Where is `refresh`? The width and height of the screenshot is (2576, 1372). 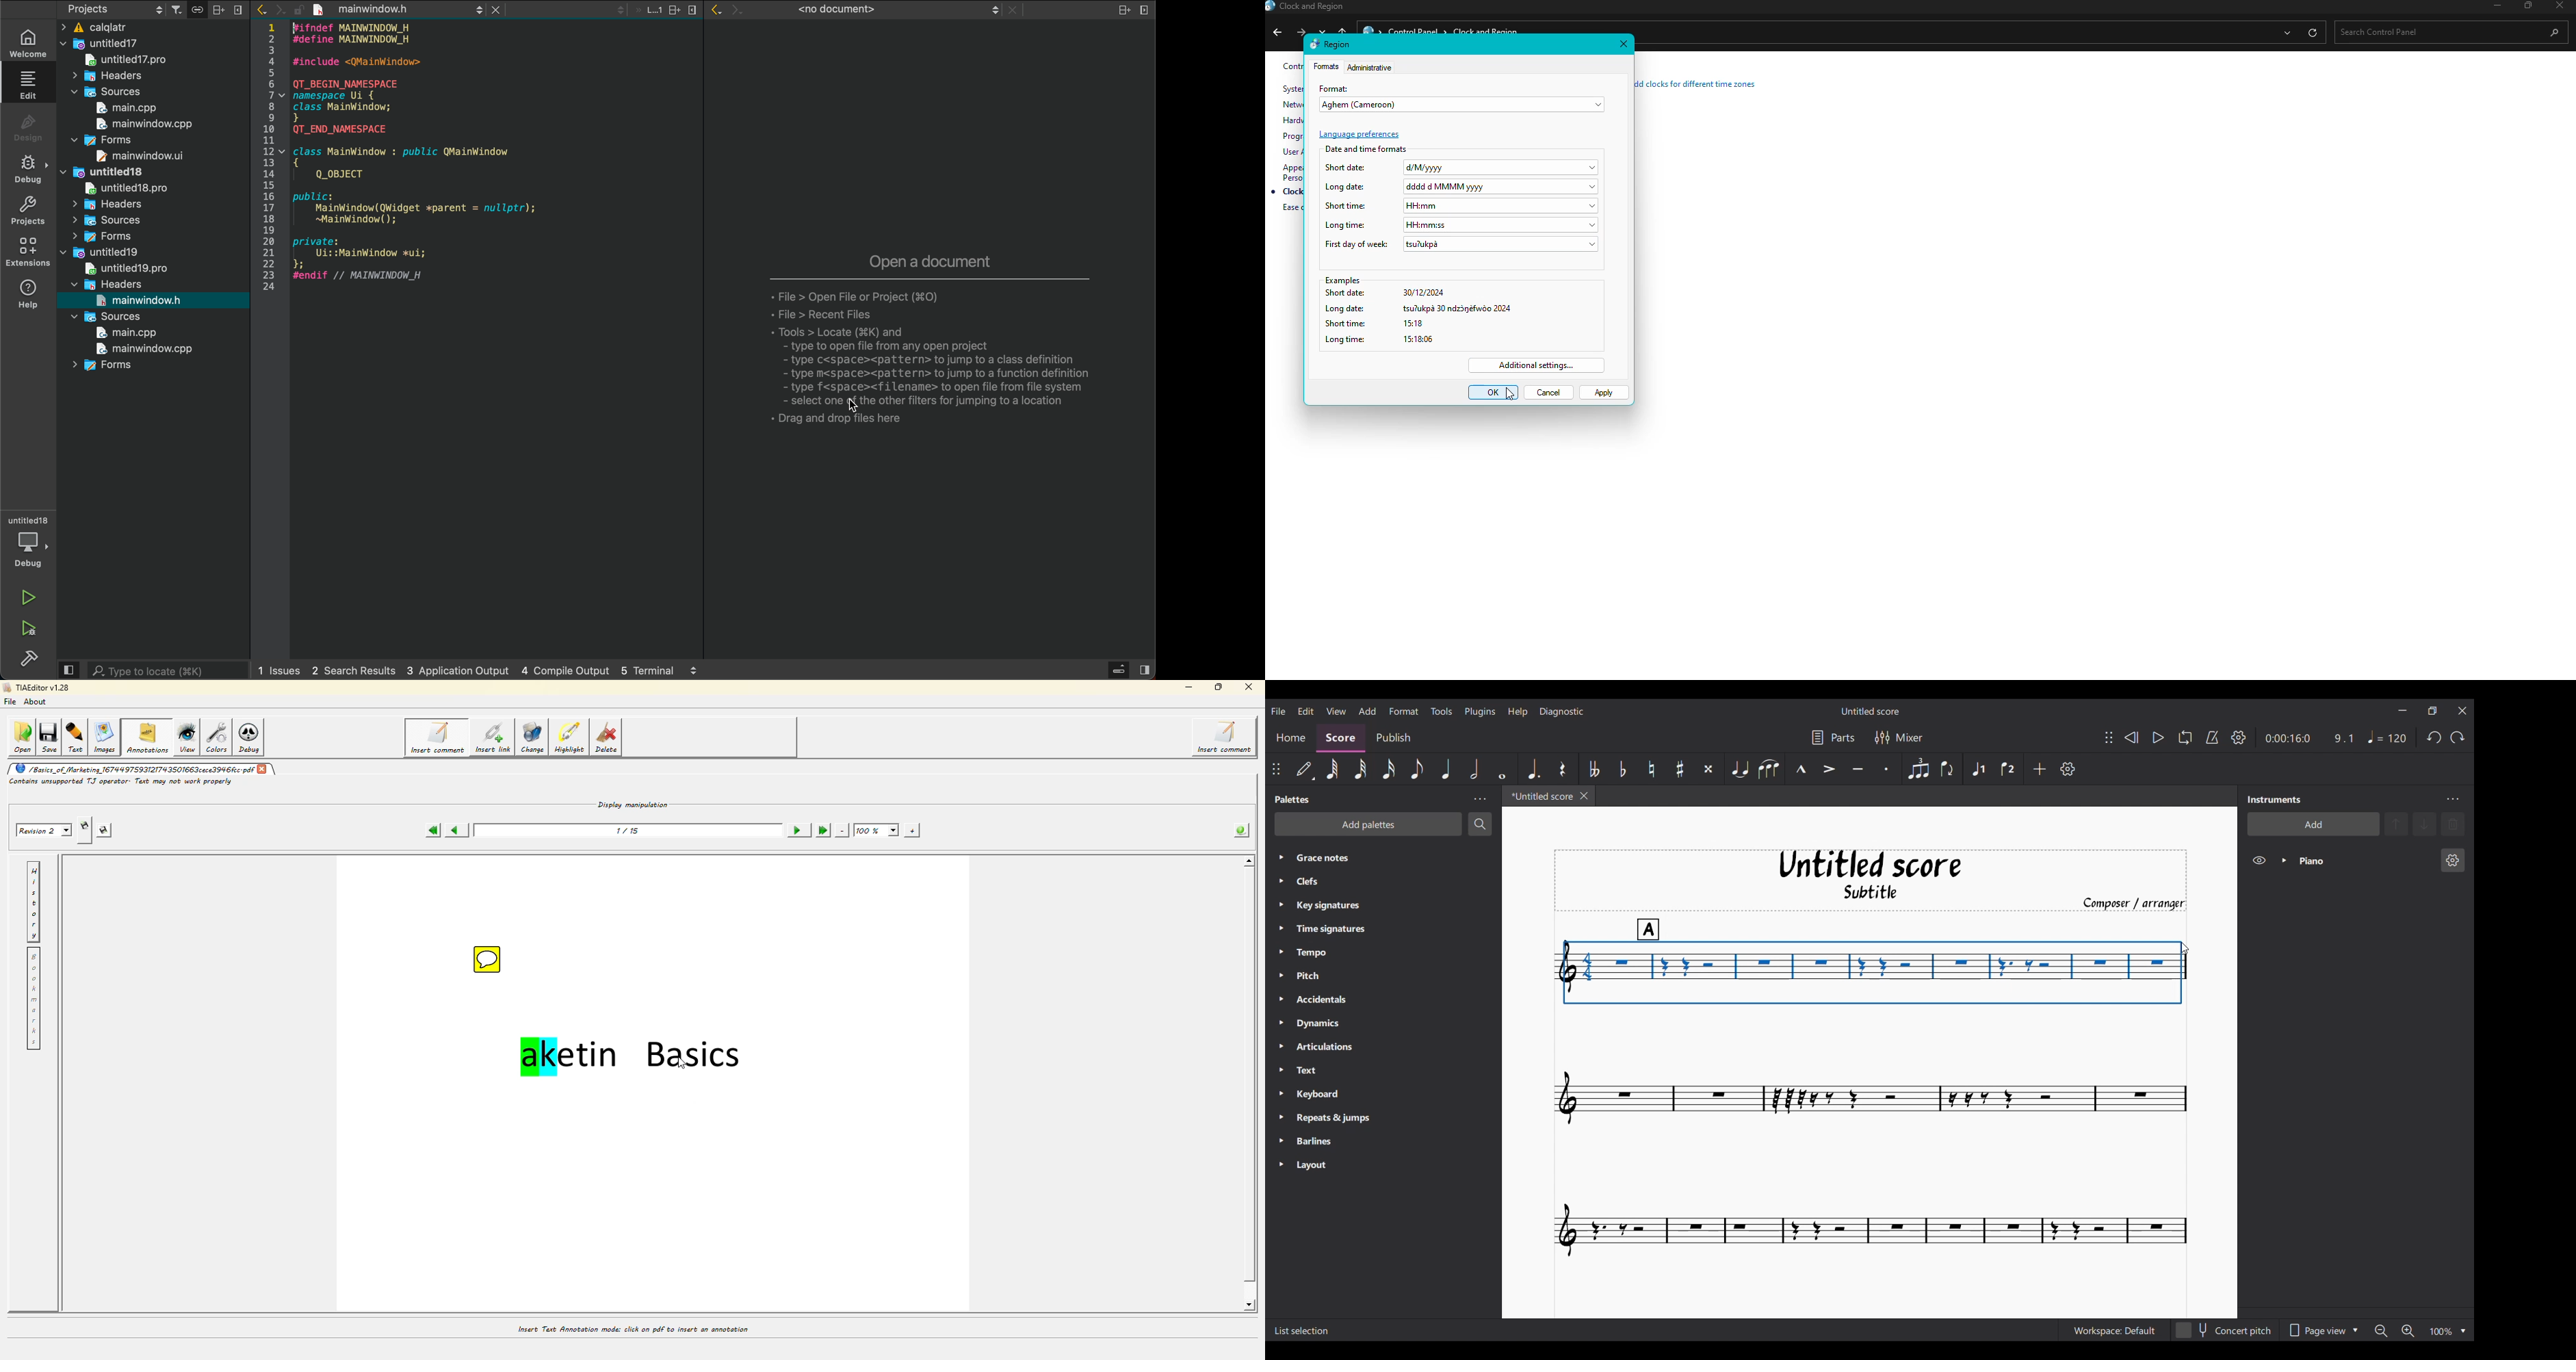 refresh is located at coordinates (2312, 32).